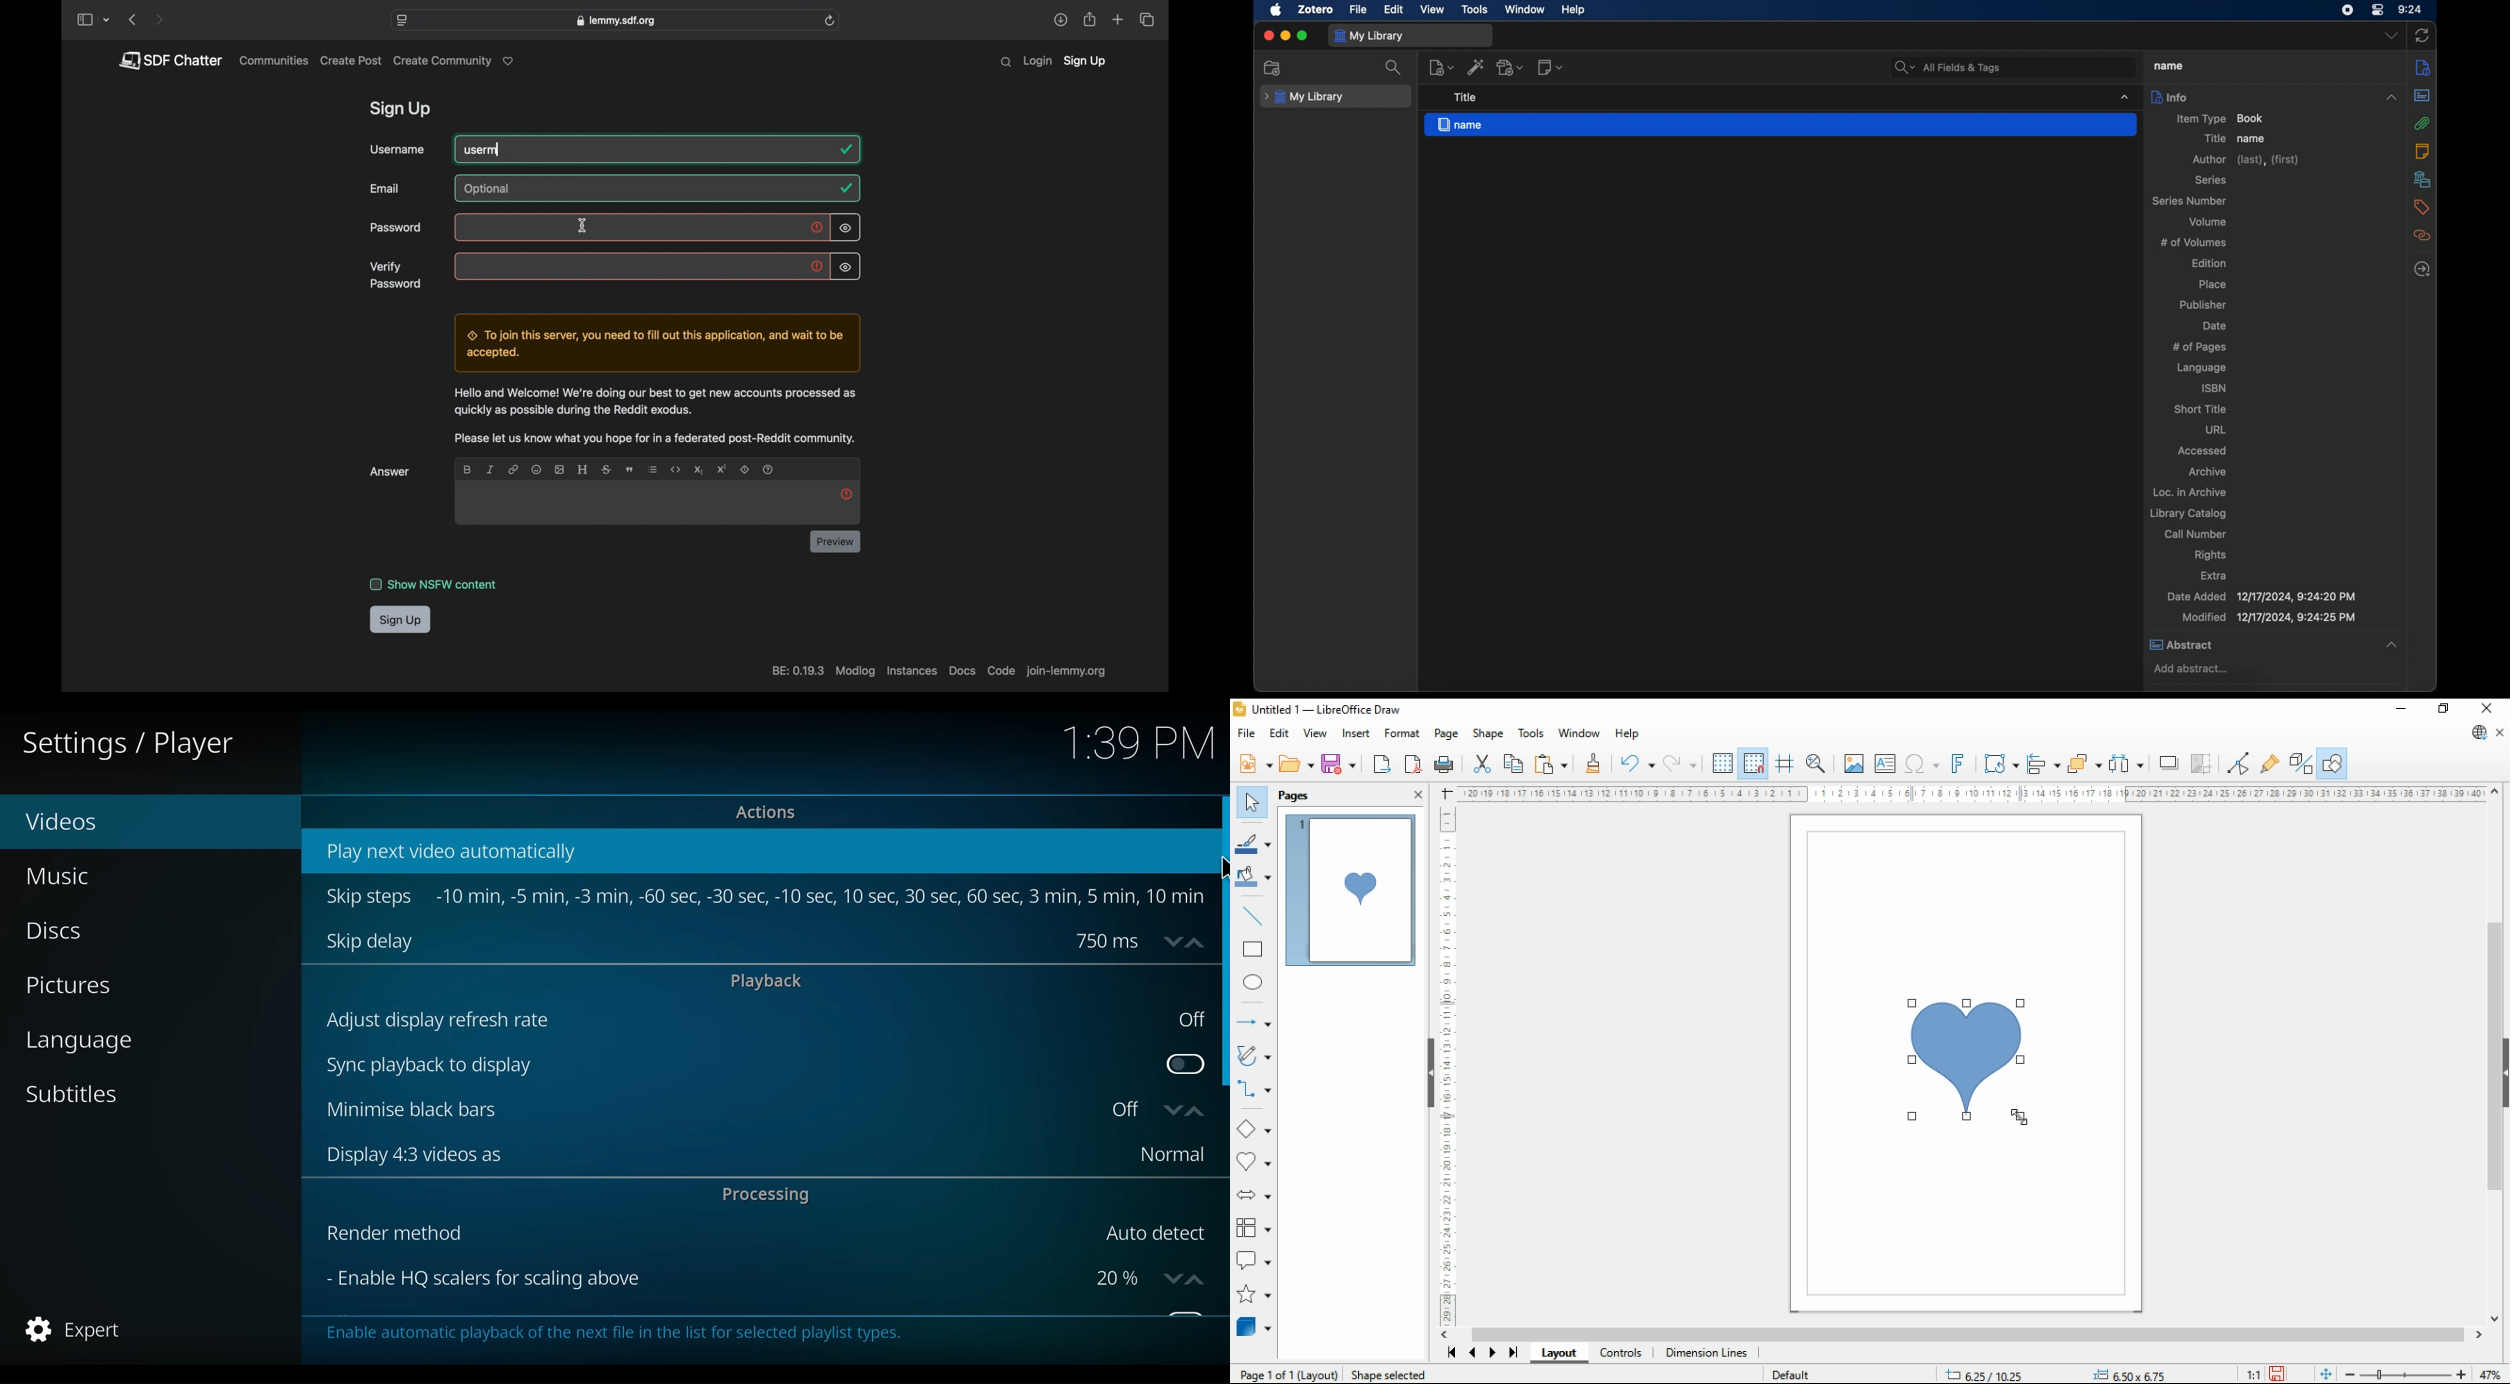  Describe the element at coordinates (1253, 1128) in the screenshot. I see `basic shapes` at that location.